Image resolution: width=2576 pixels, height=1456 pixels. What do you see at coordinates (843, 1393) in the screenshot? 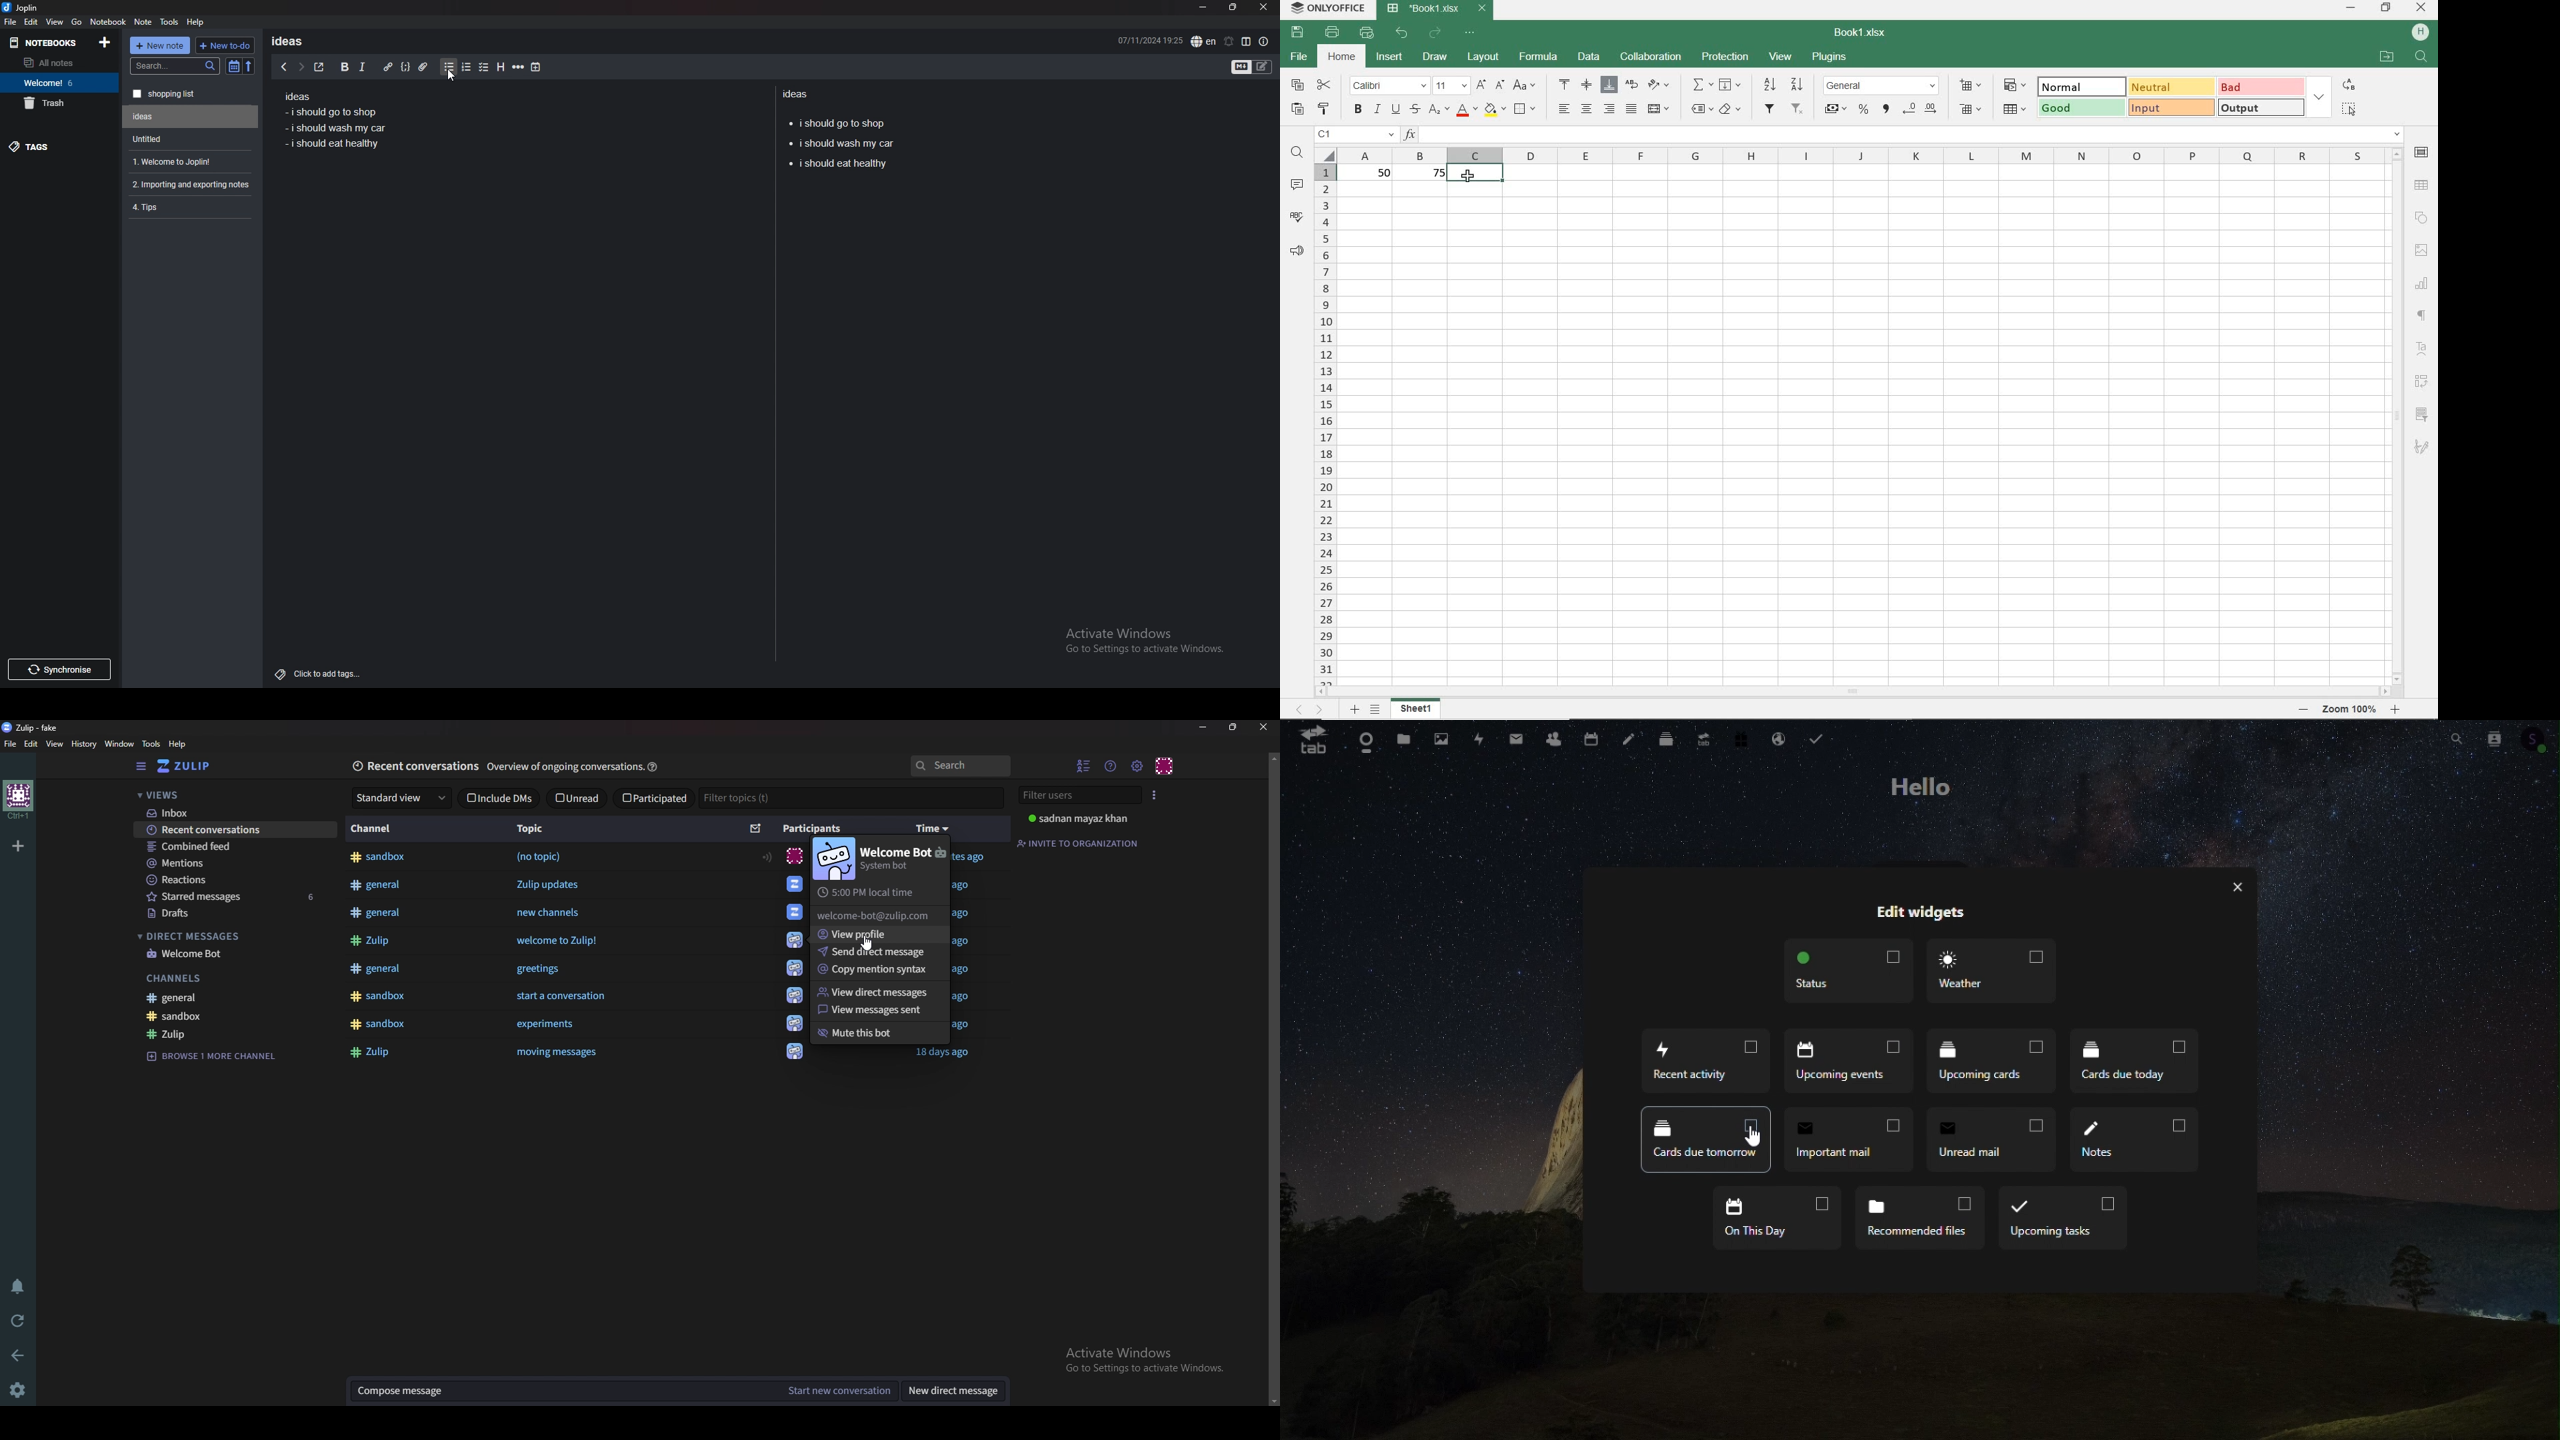
I see `Start new conversation` at bounding box center [843, 1393].